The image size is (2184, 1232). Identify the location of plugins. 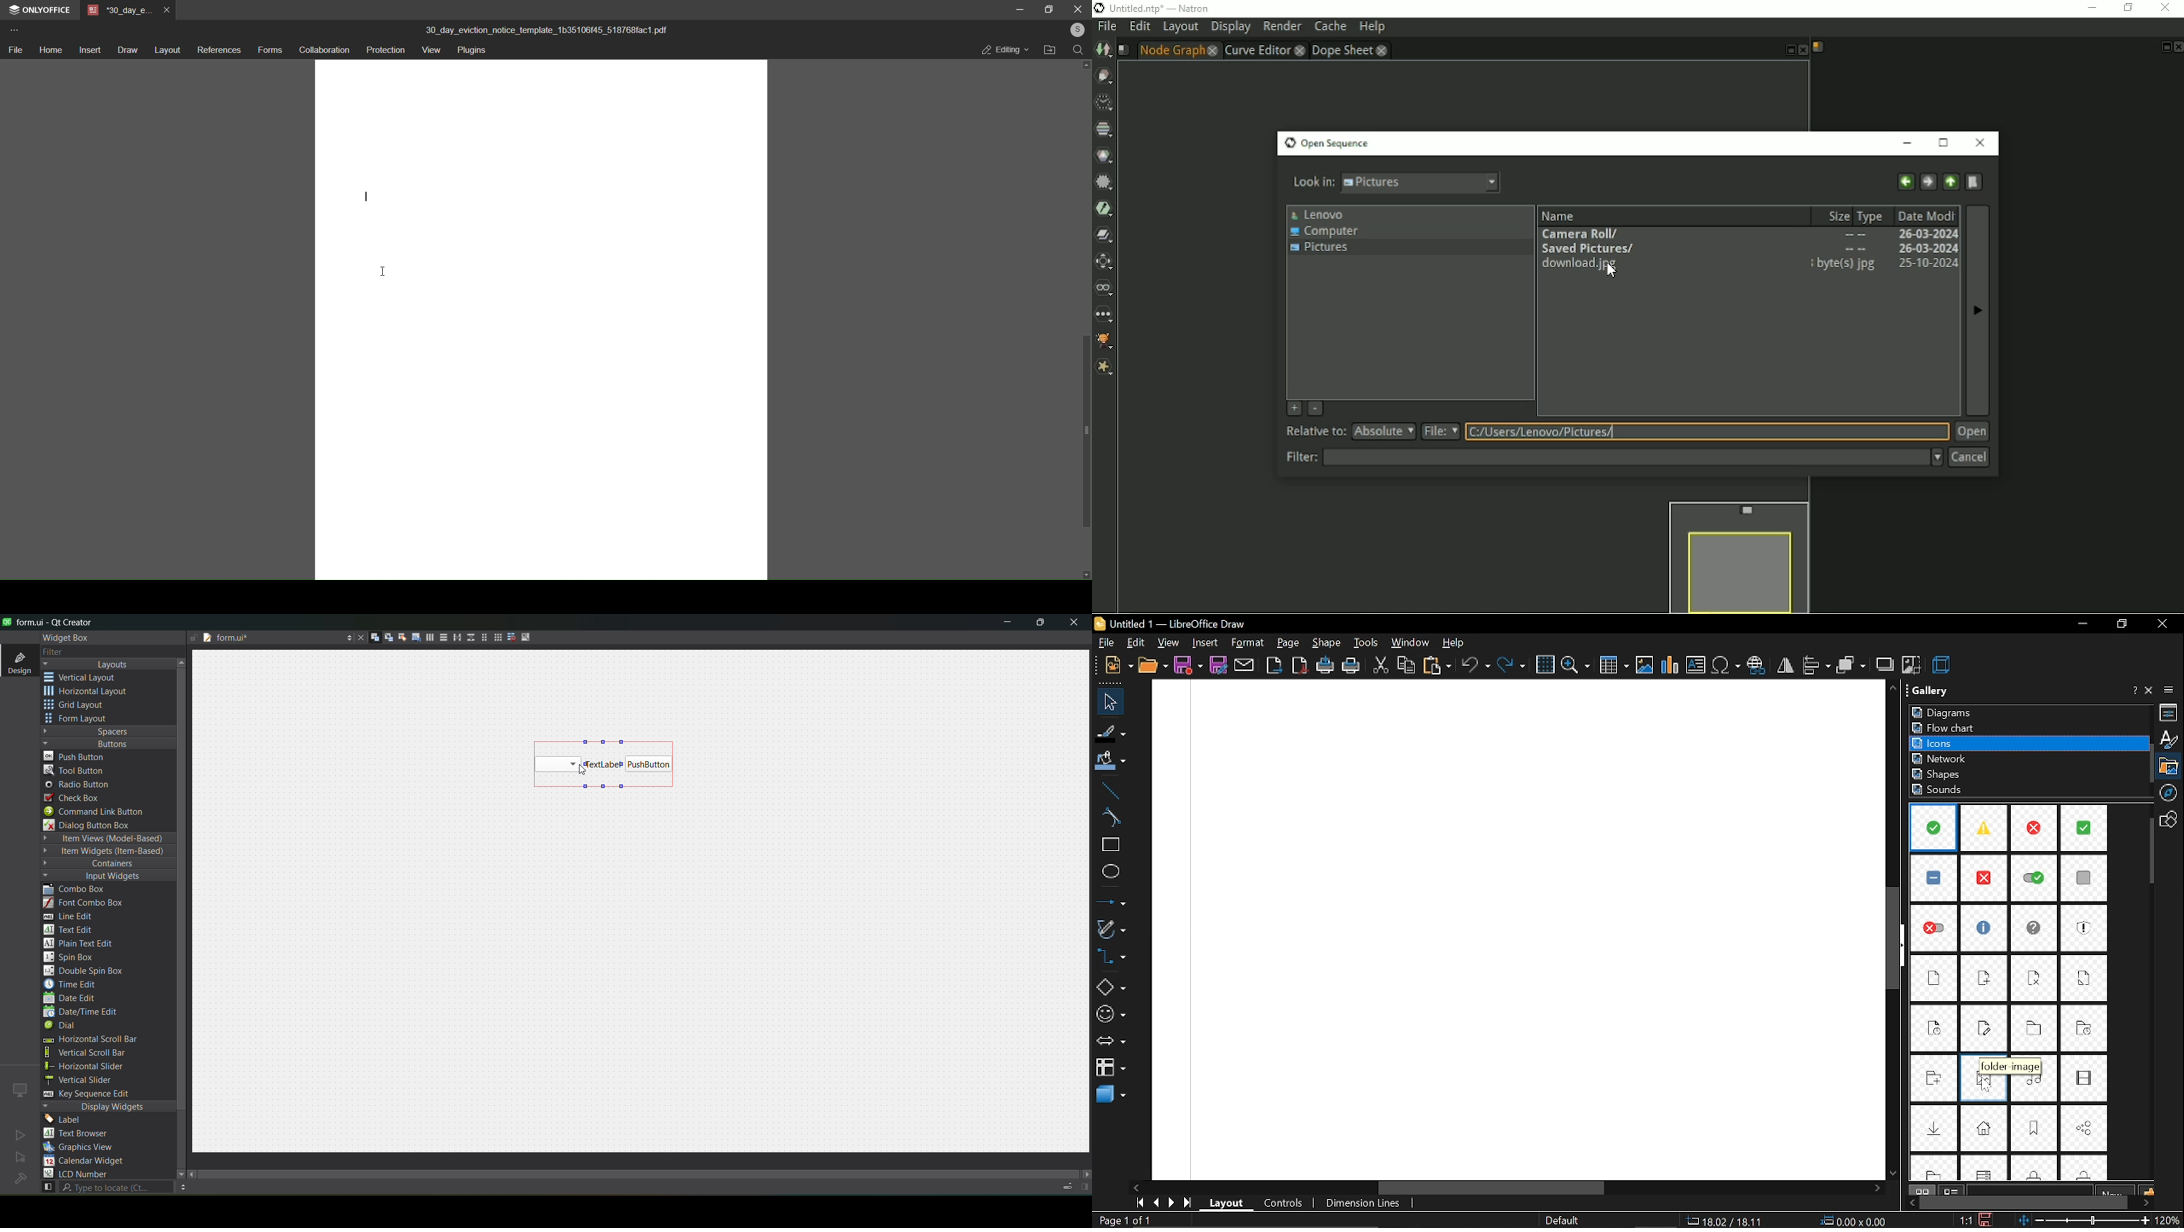
(471, 51).